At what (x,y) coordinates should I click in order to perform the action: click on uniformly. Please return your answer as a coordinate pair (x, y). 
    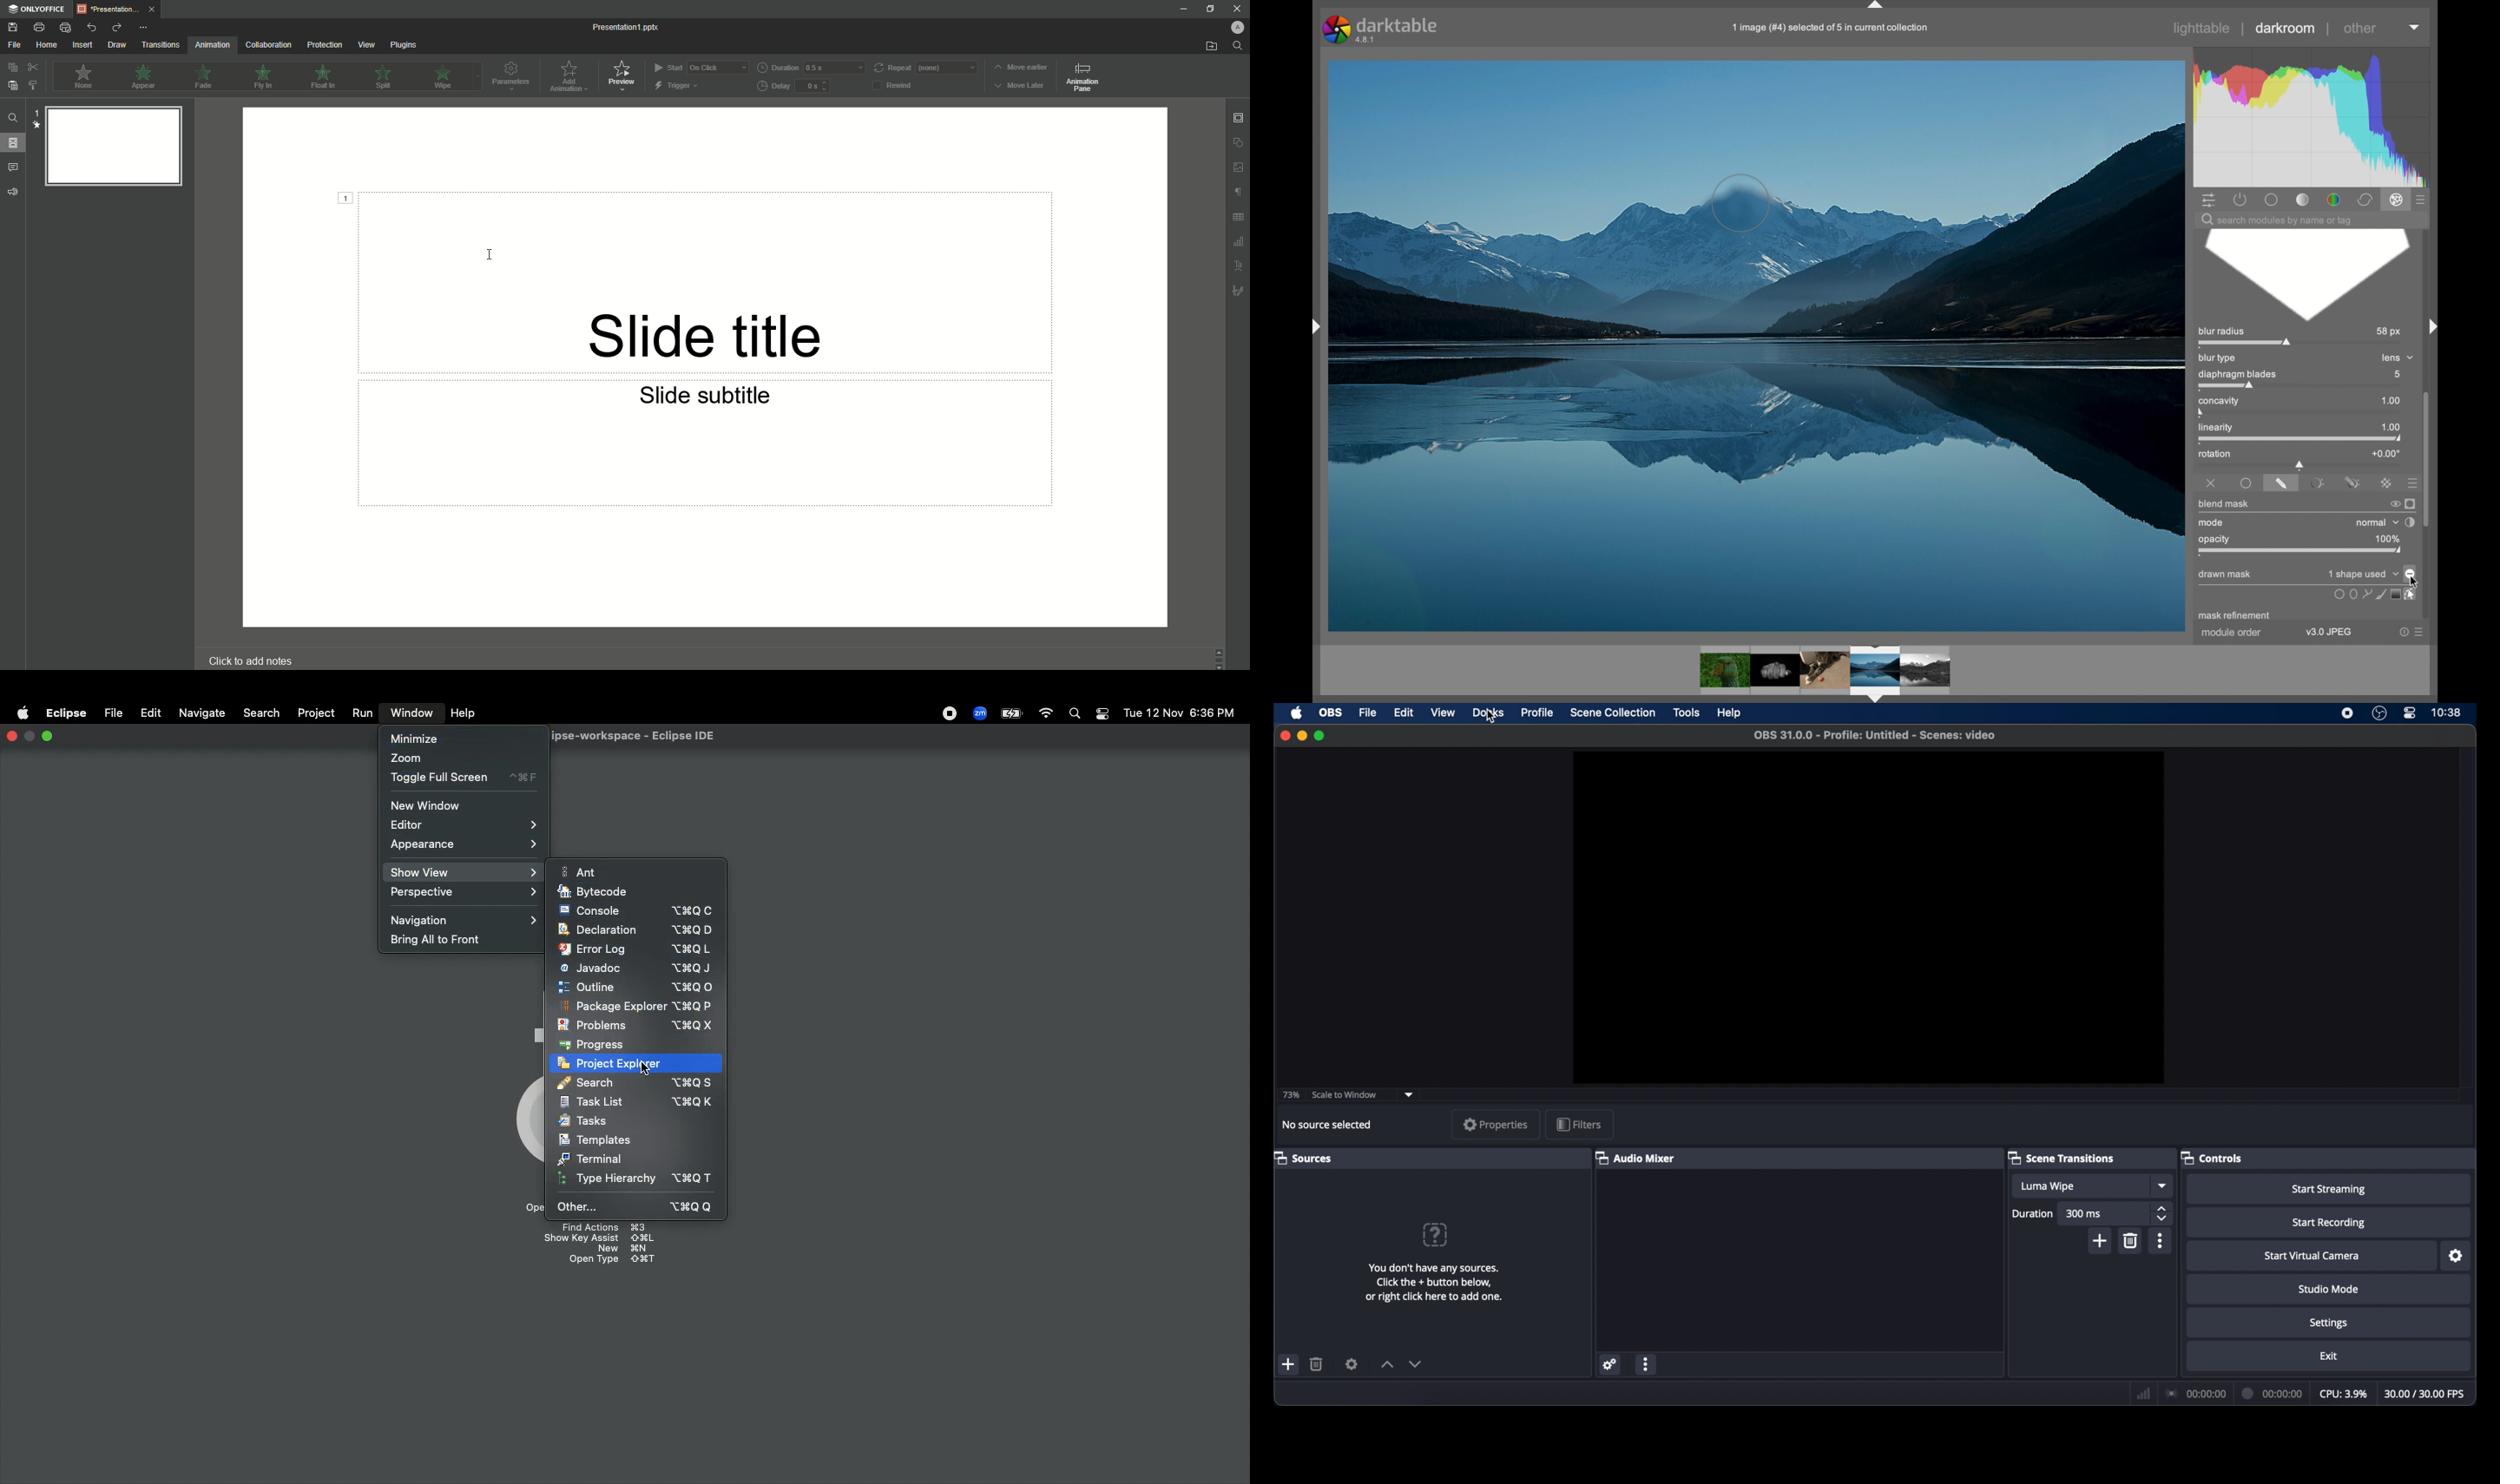
    Looking at the image, I should click on (2247, 483).